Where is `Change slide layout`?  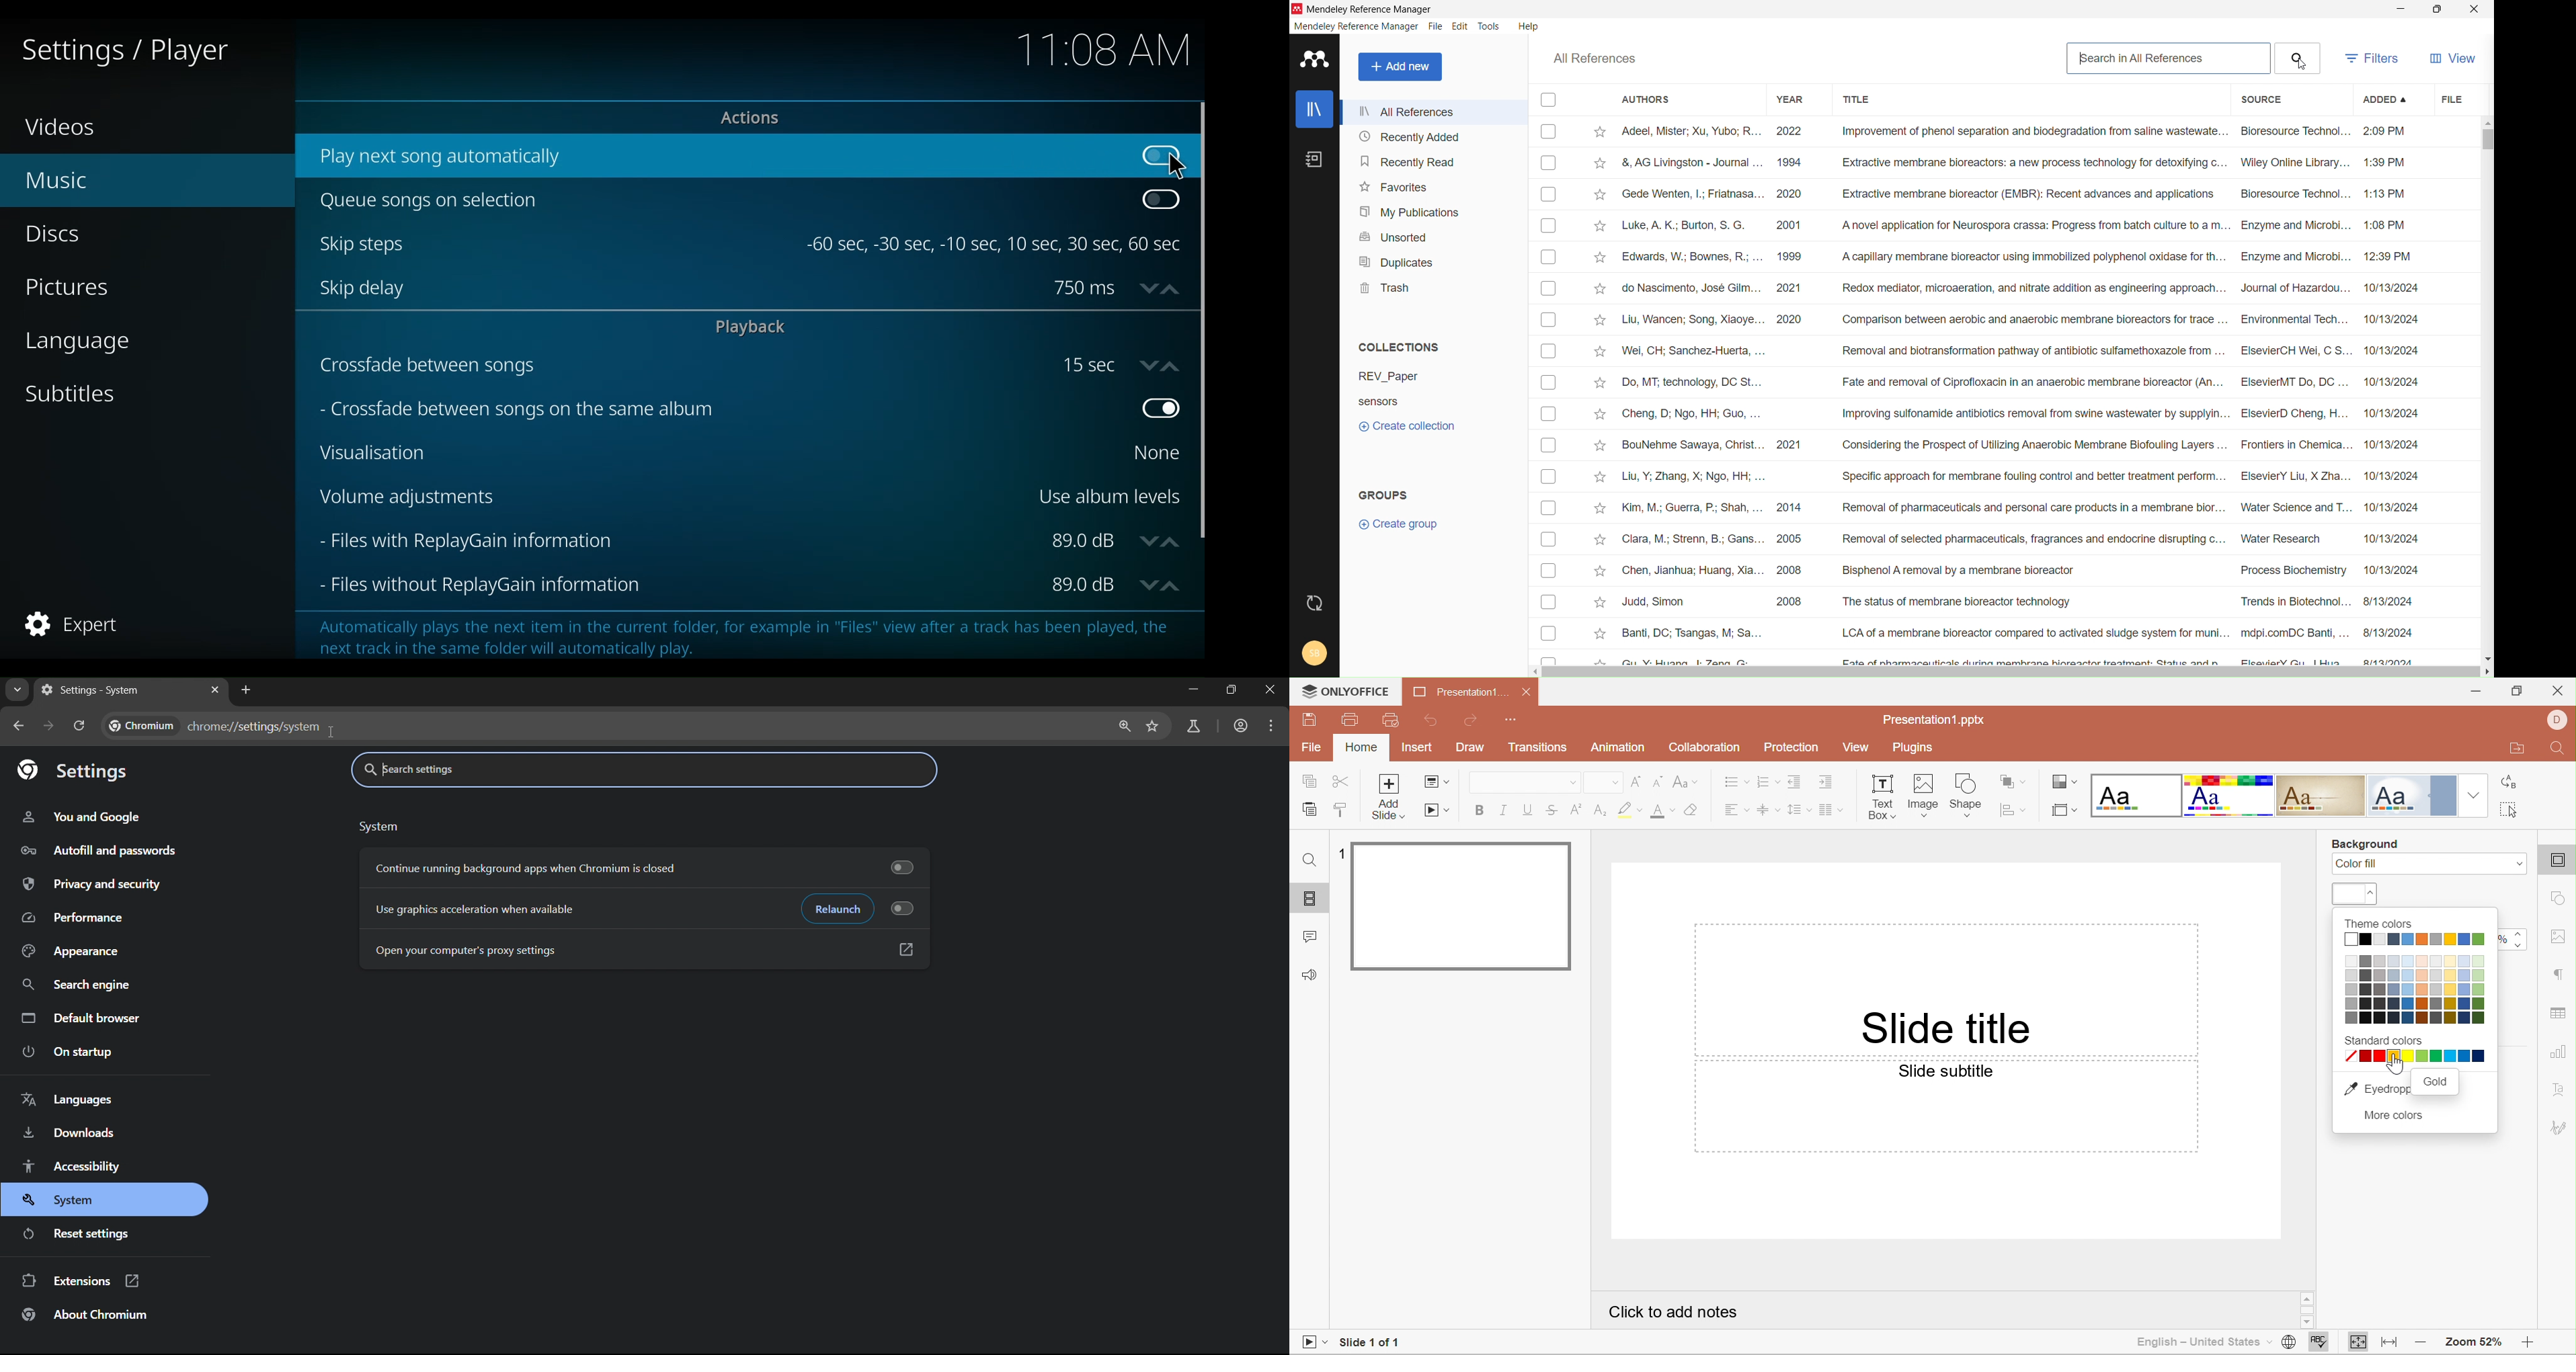
Change slide layout is located at coordinates (1433, 781).